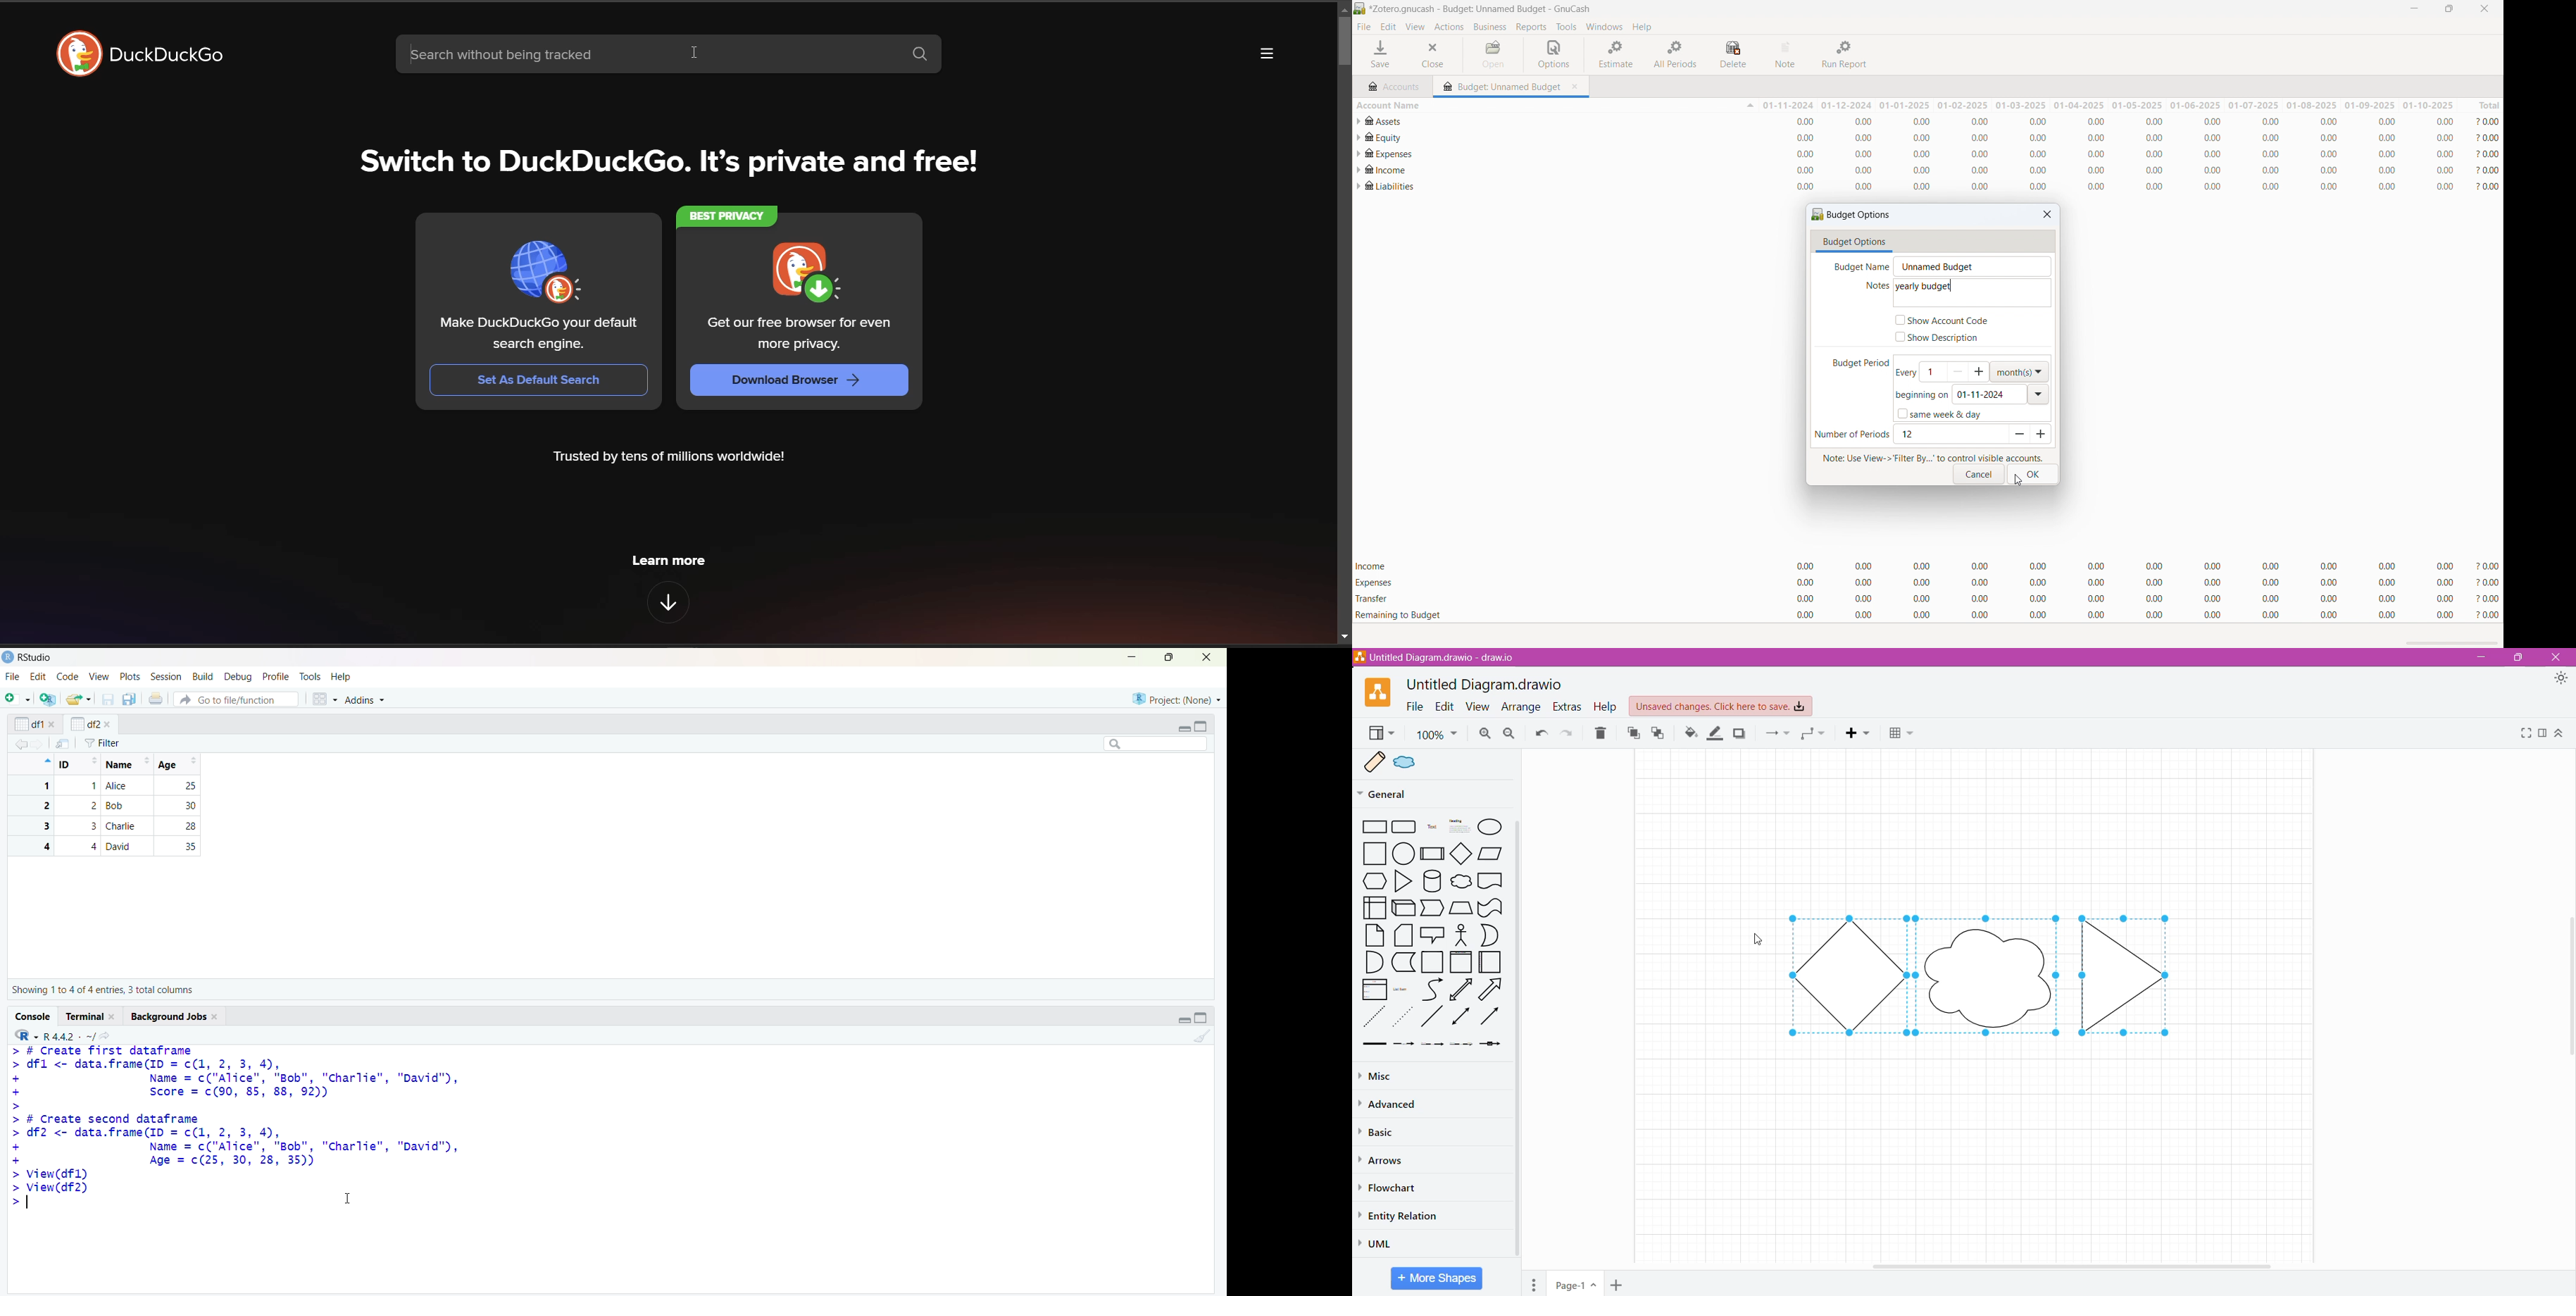  Describe the element at coordinates (1531, 1283) in the screenshot. I see `Pages` at that location.